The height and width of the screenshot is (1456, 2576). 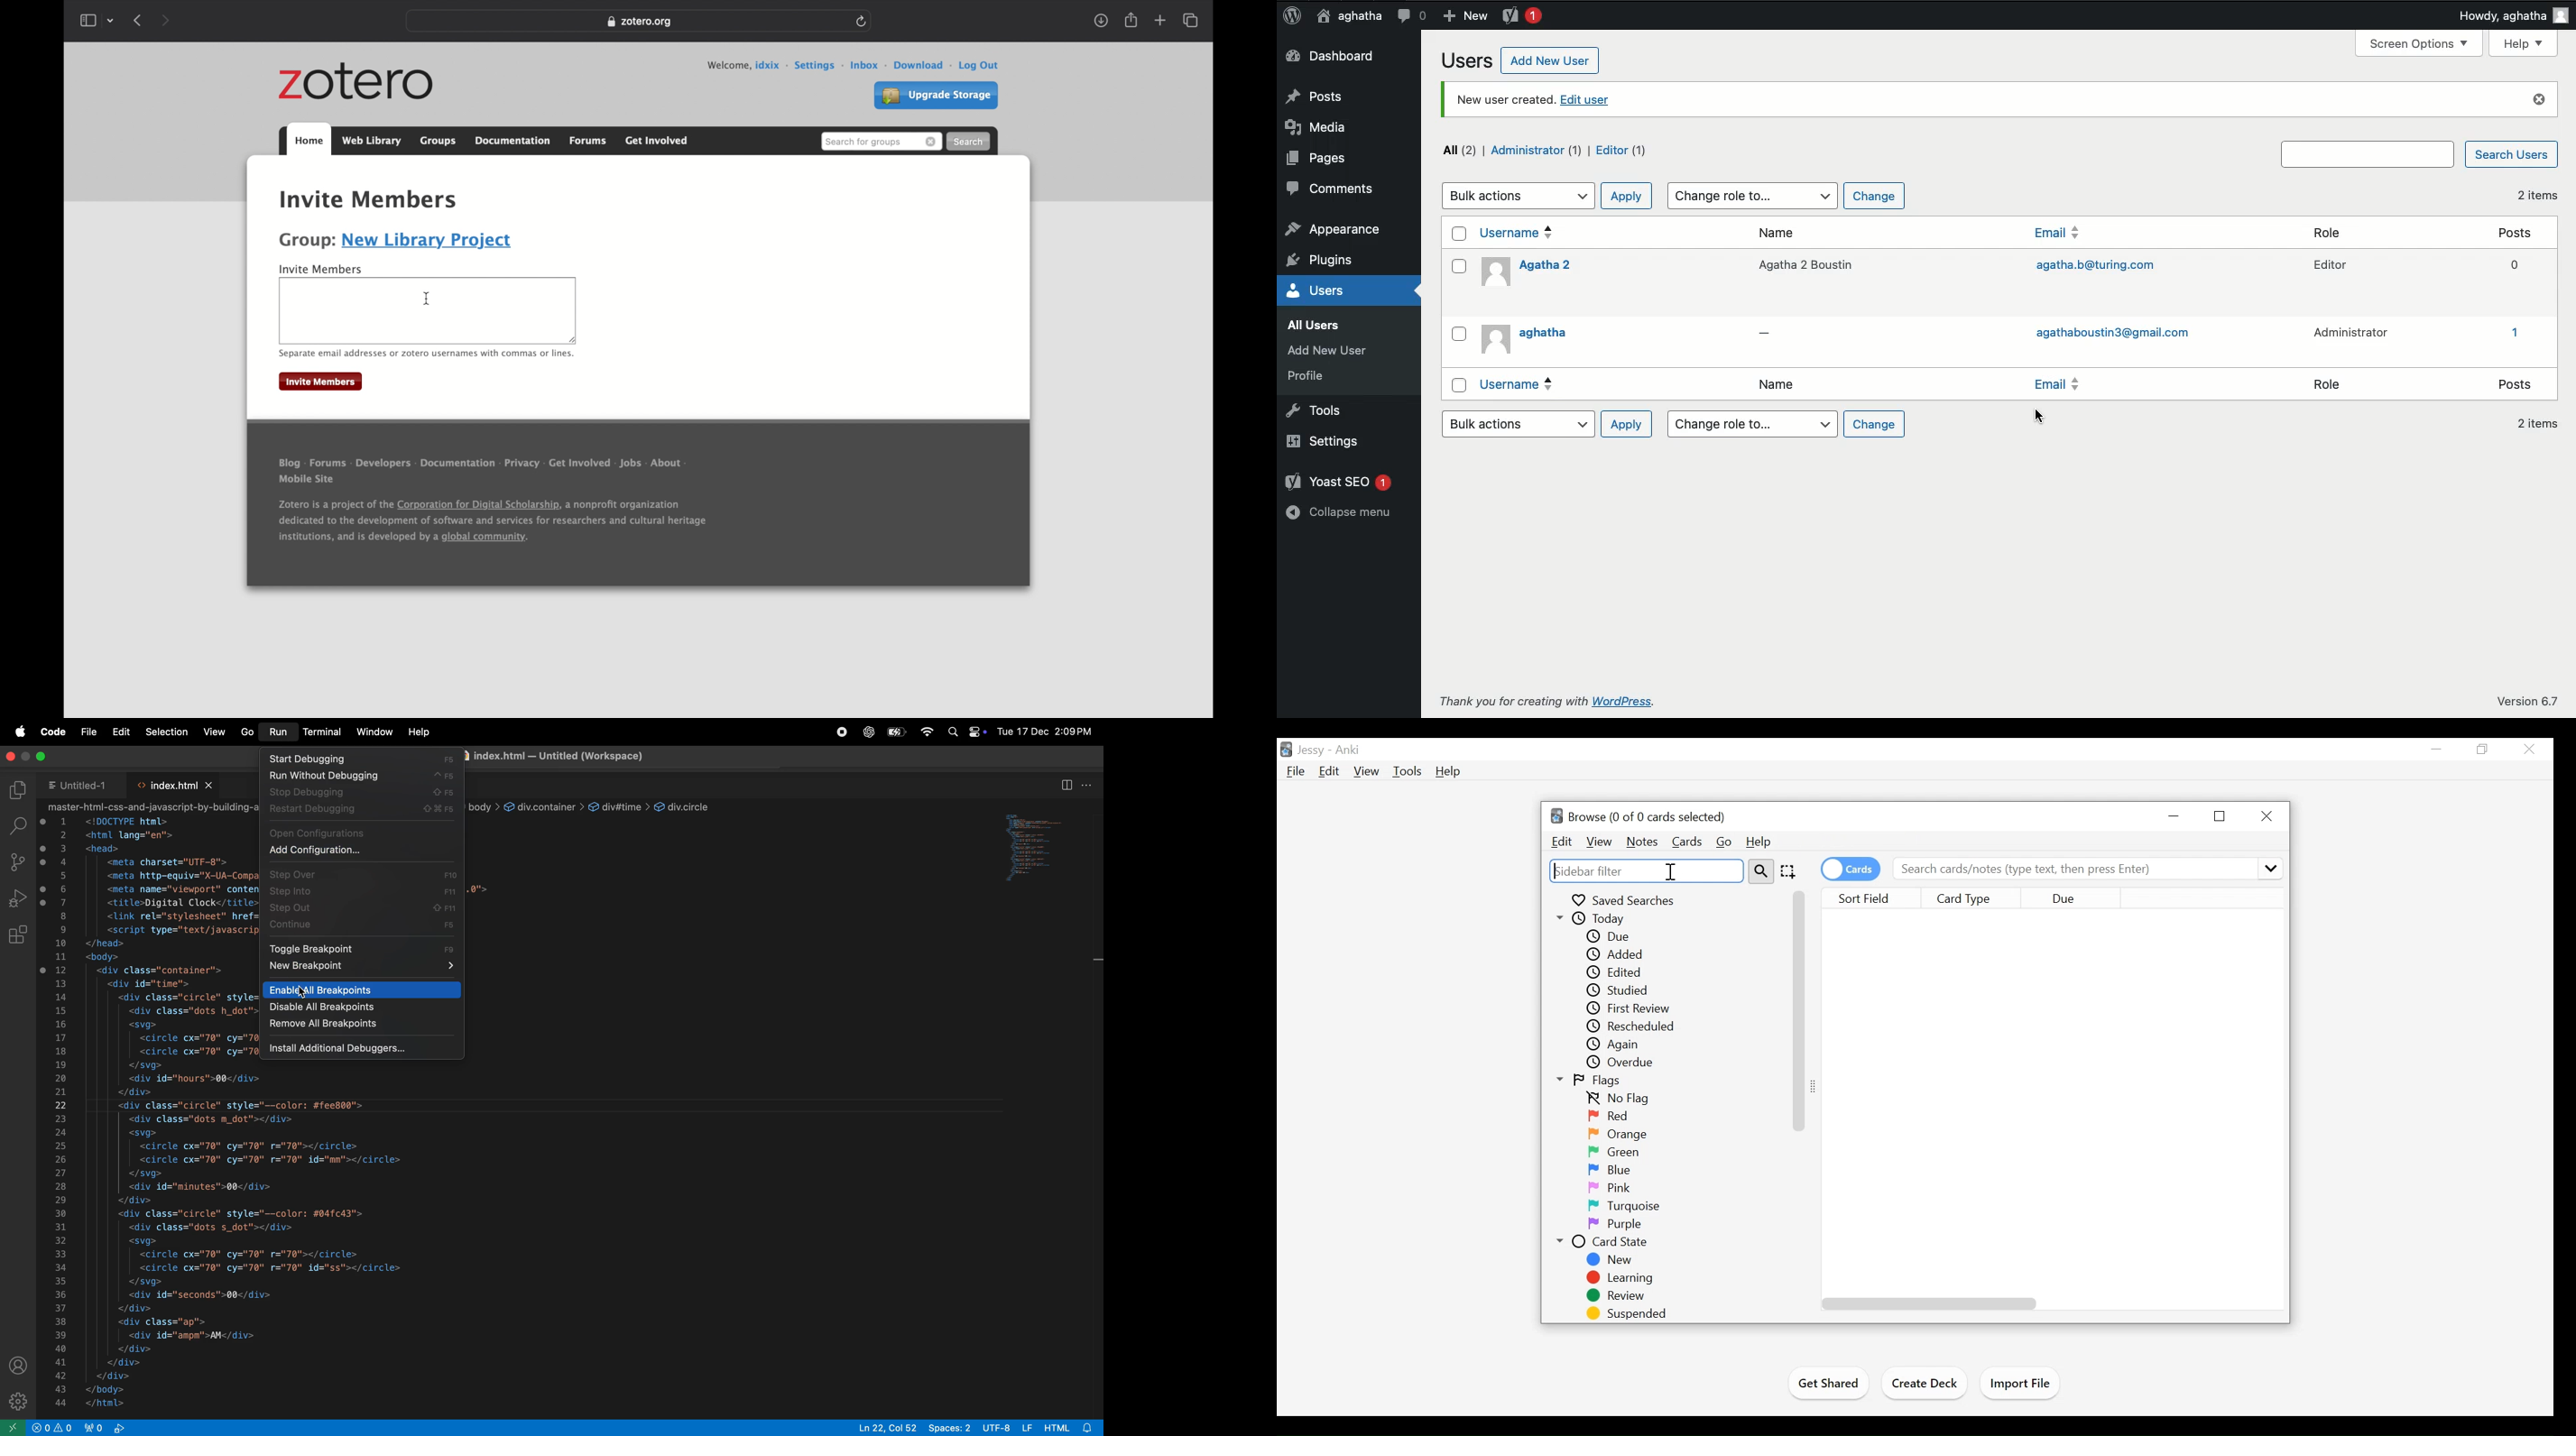 What do you see at coordinates (1798, 1011) in the screenshot?
I see `Vertical Scroll bar` at bounding box center [1798, 1011].